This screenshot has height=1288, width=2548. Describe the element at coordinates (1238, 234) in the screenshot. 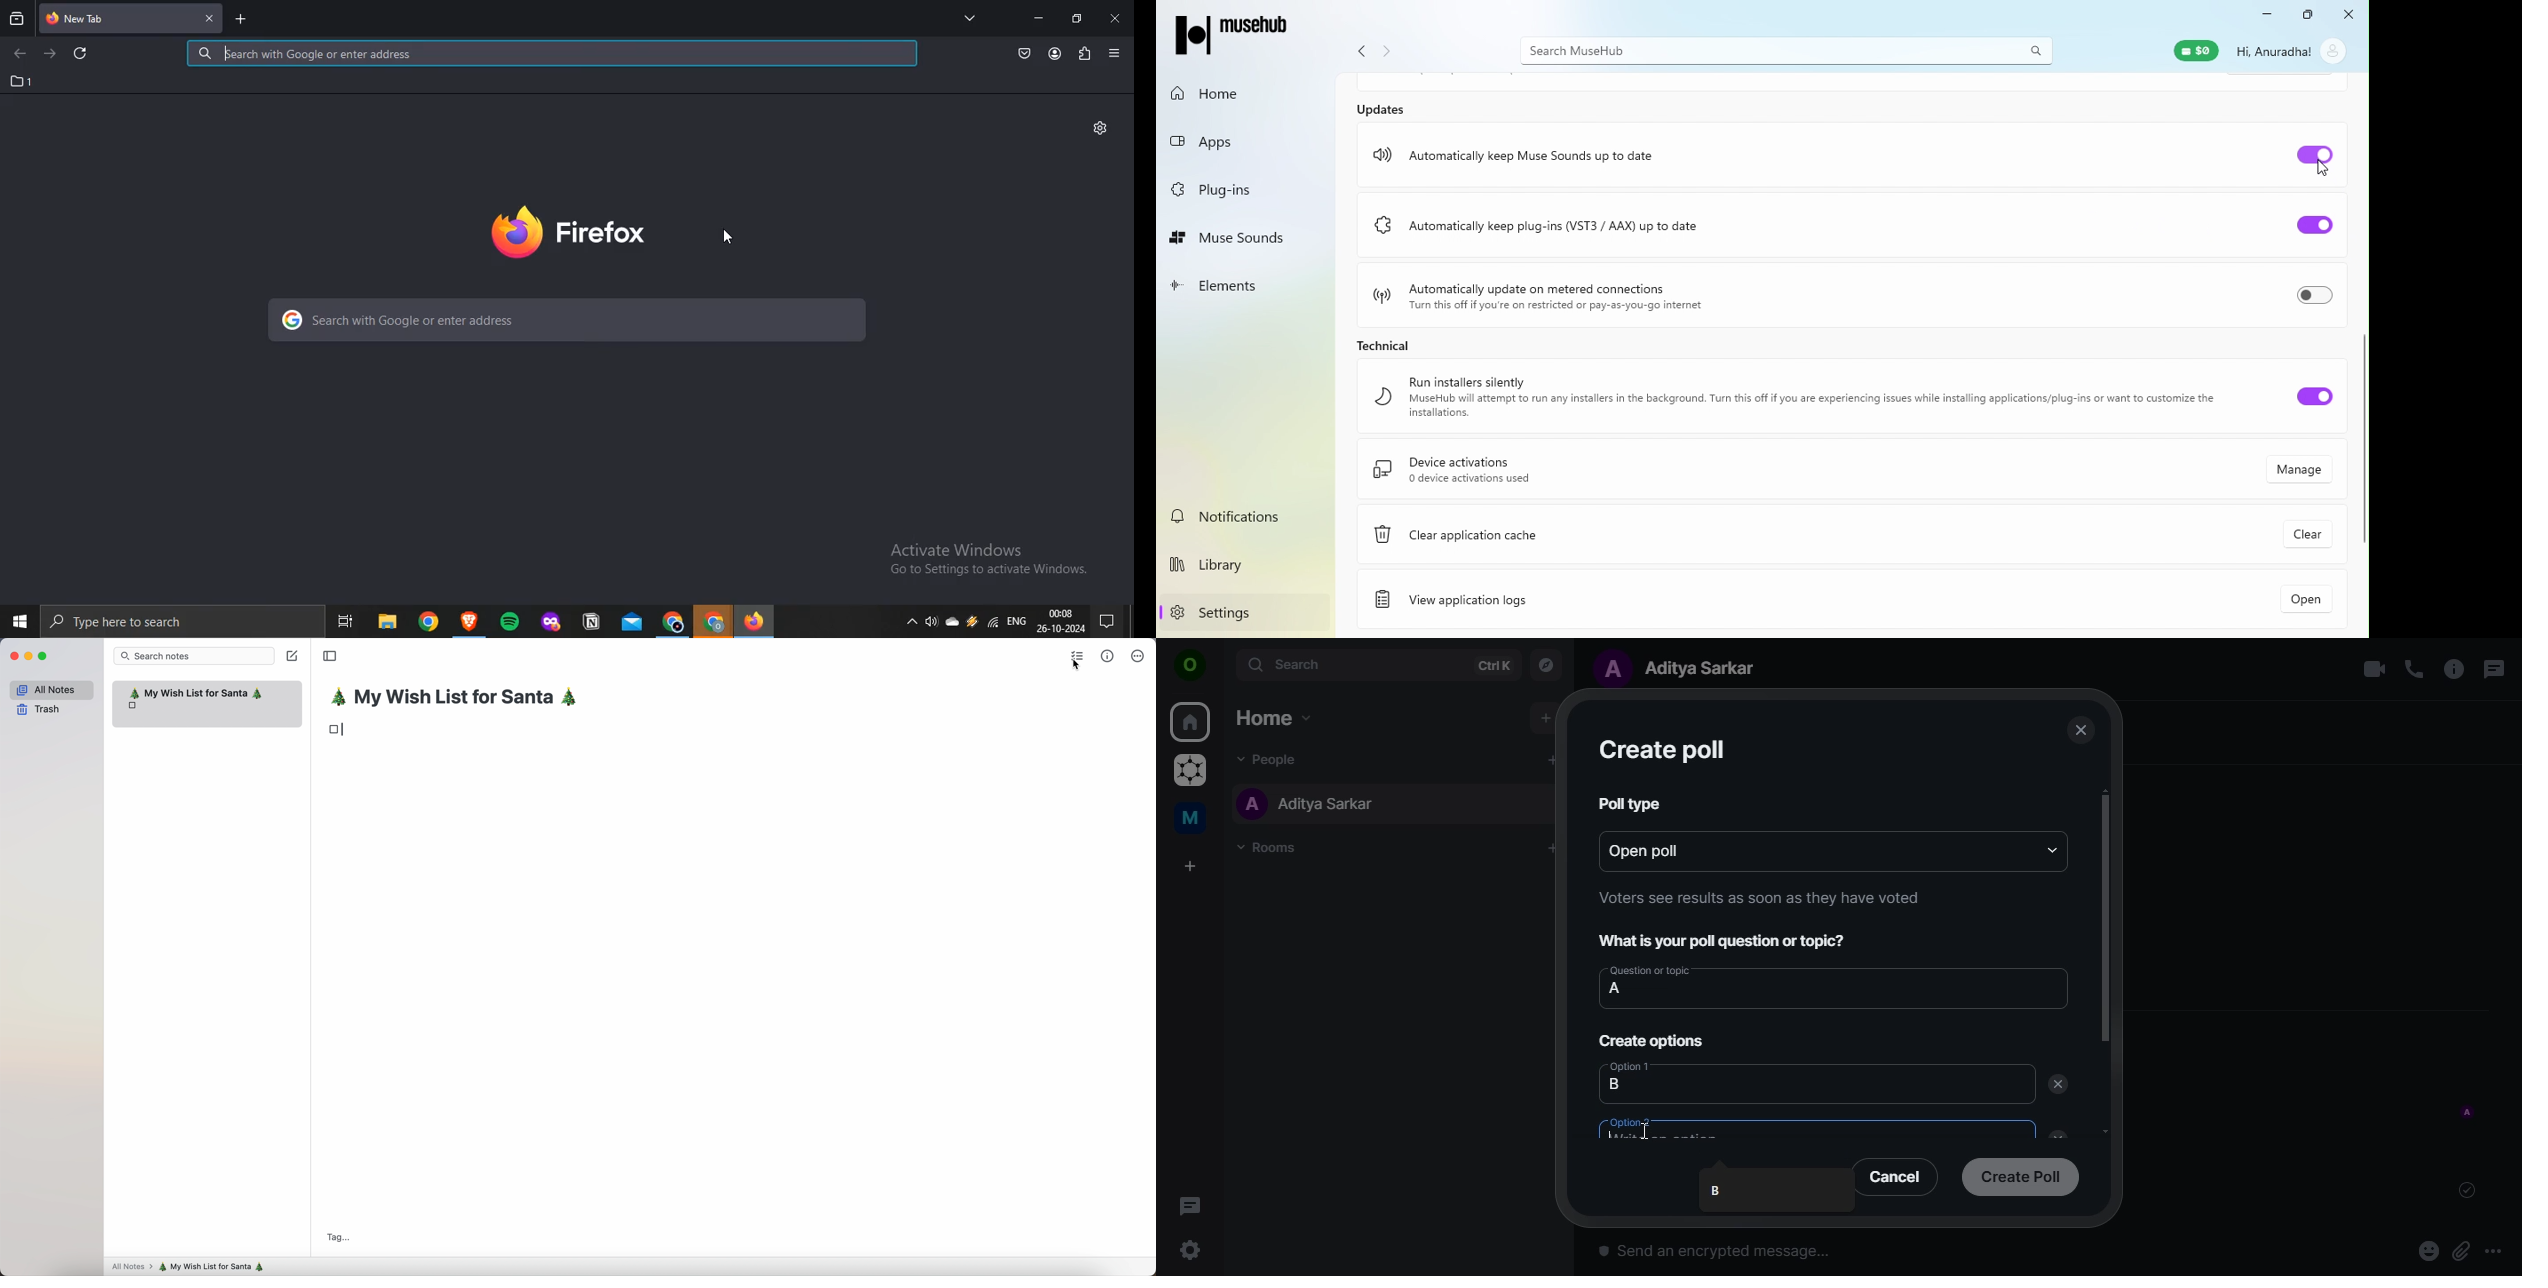

I see `Muse Sounds` at that location.